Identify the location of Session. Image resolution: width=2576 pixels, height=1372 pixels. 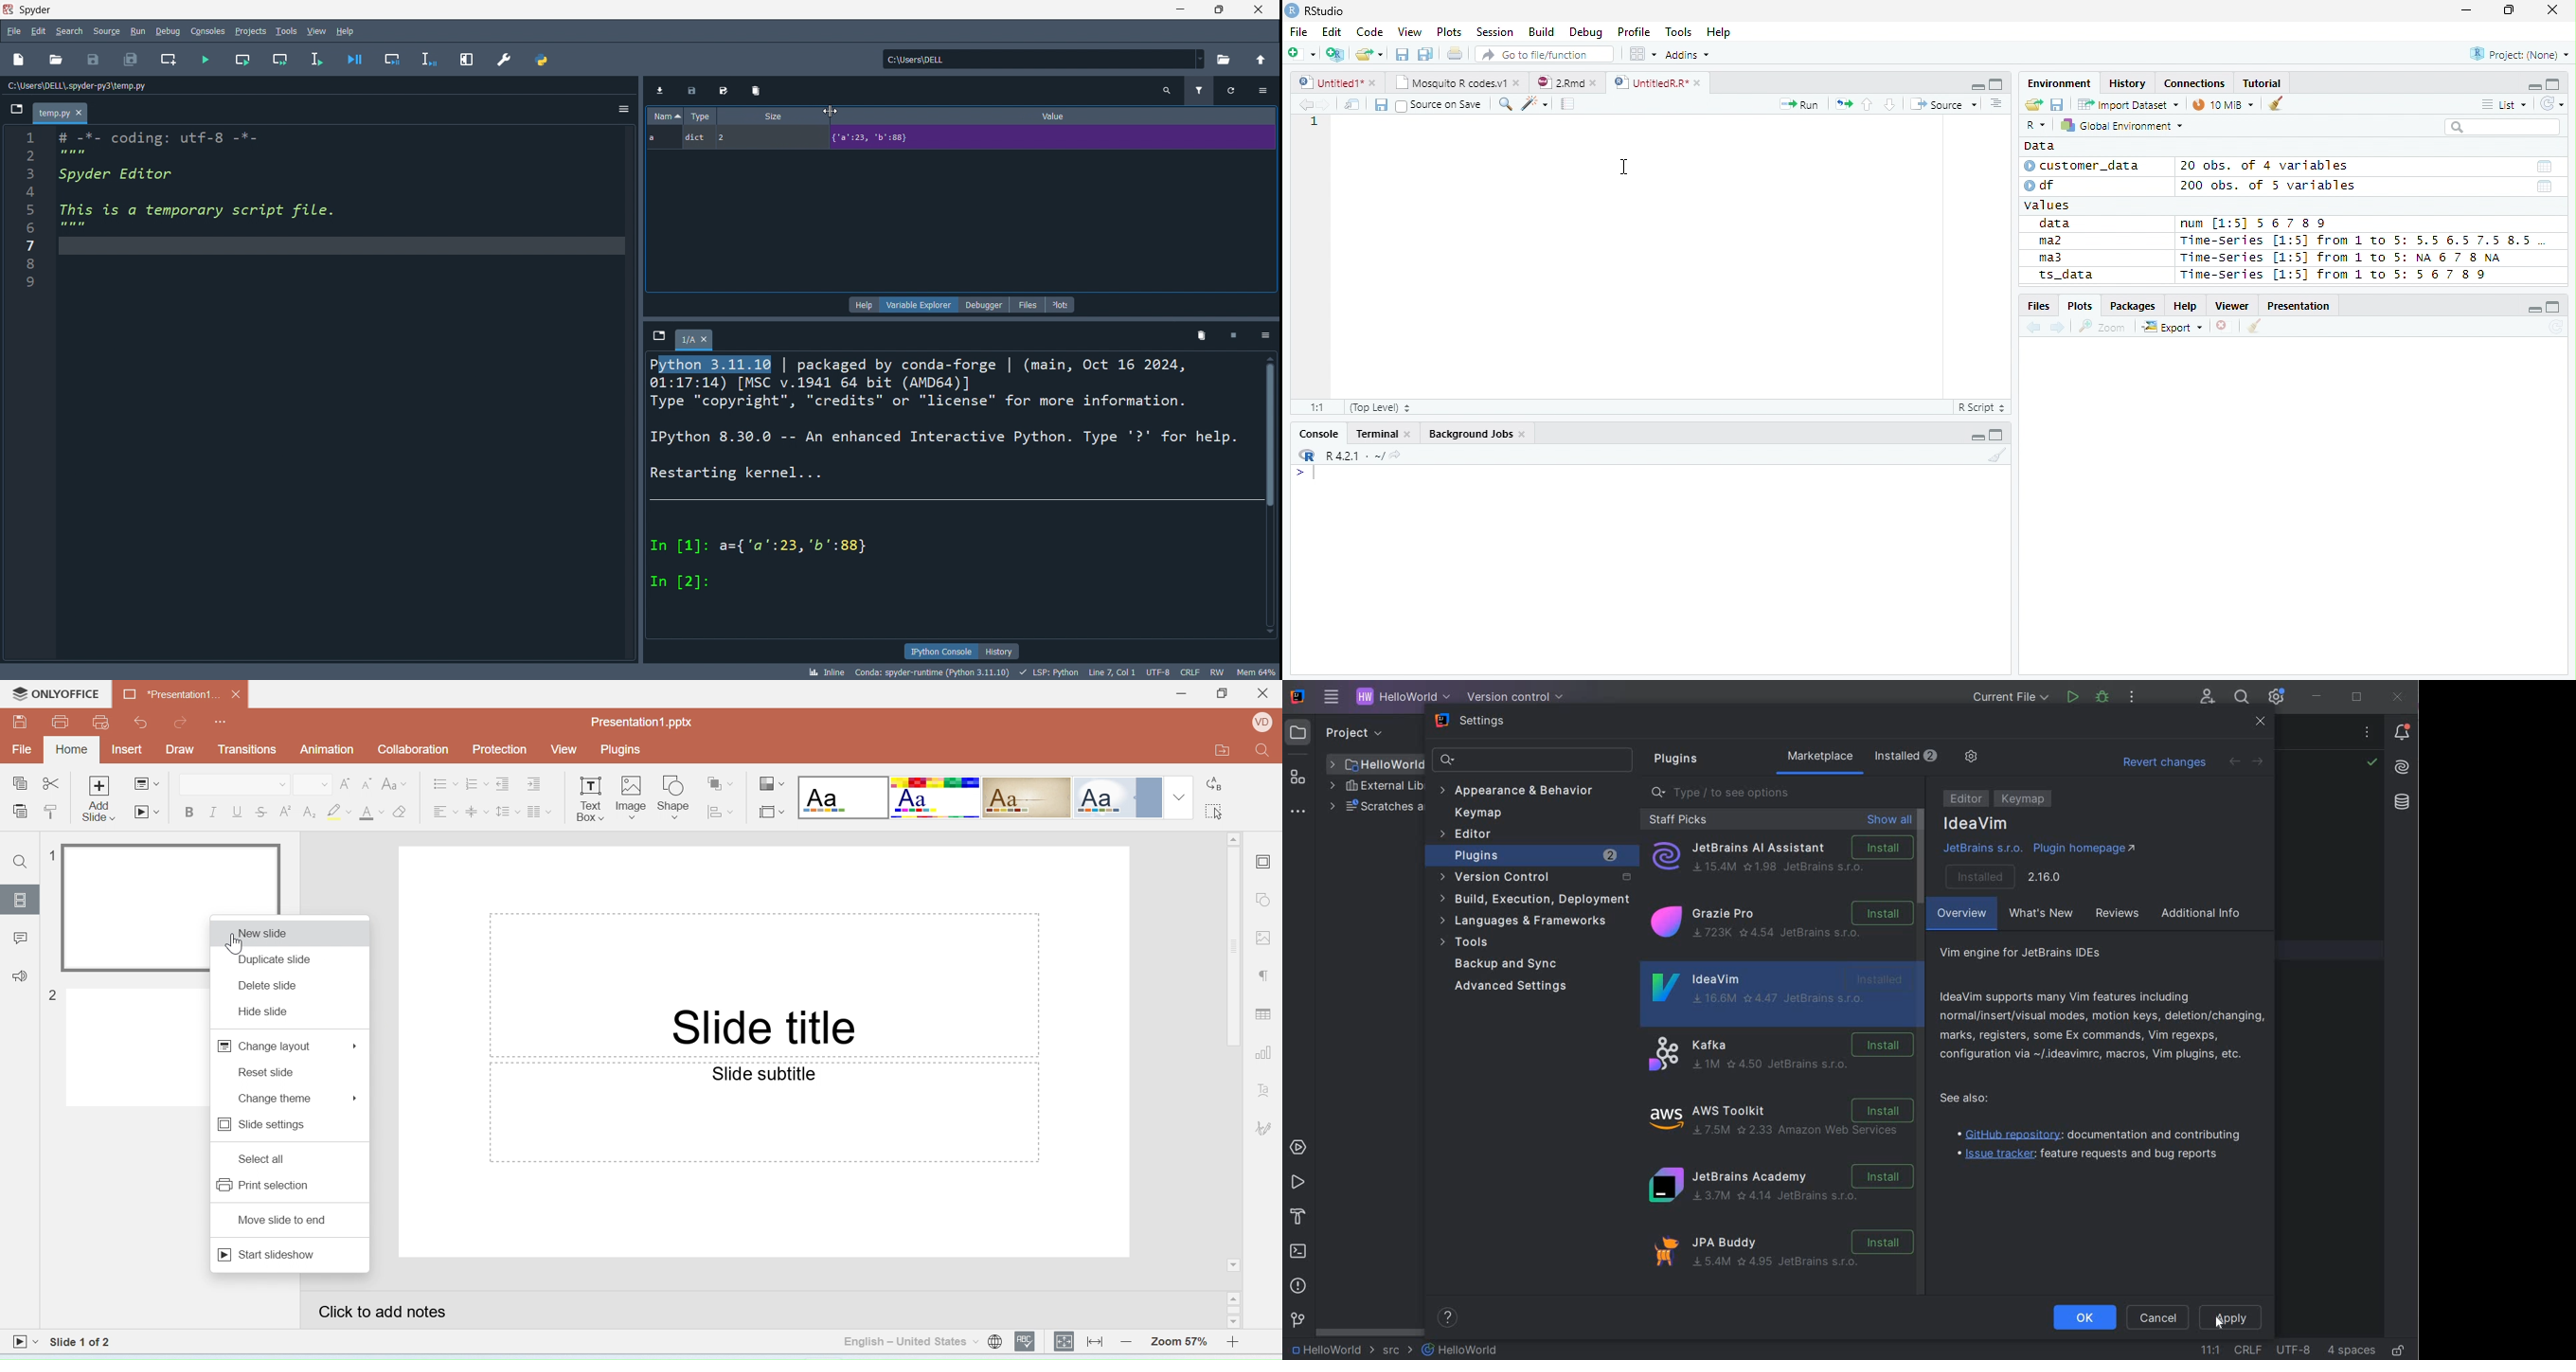
(1494, 31).